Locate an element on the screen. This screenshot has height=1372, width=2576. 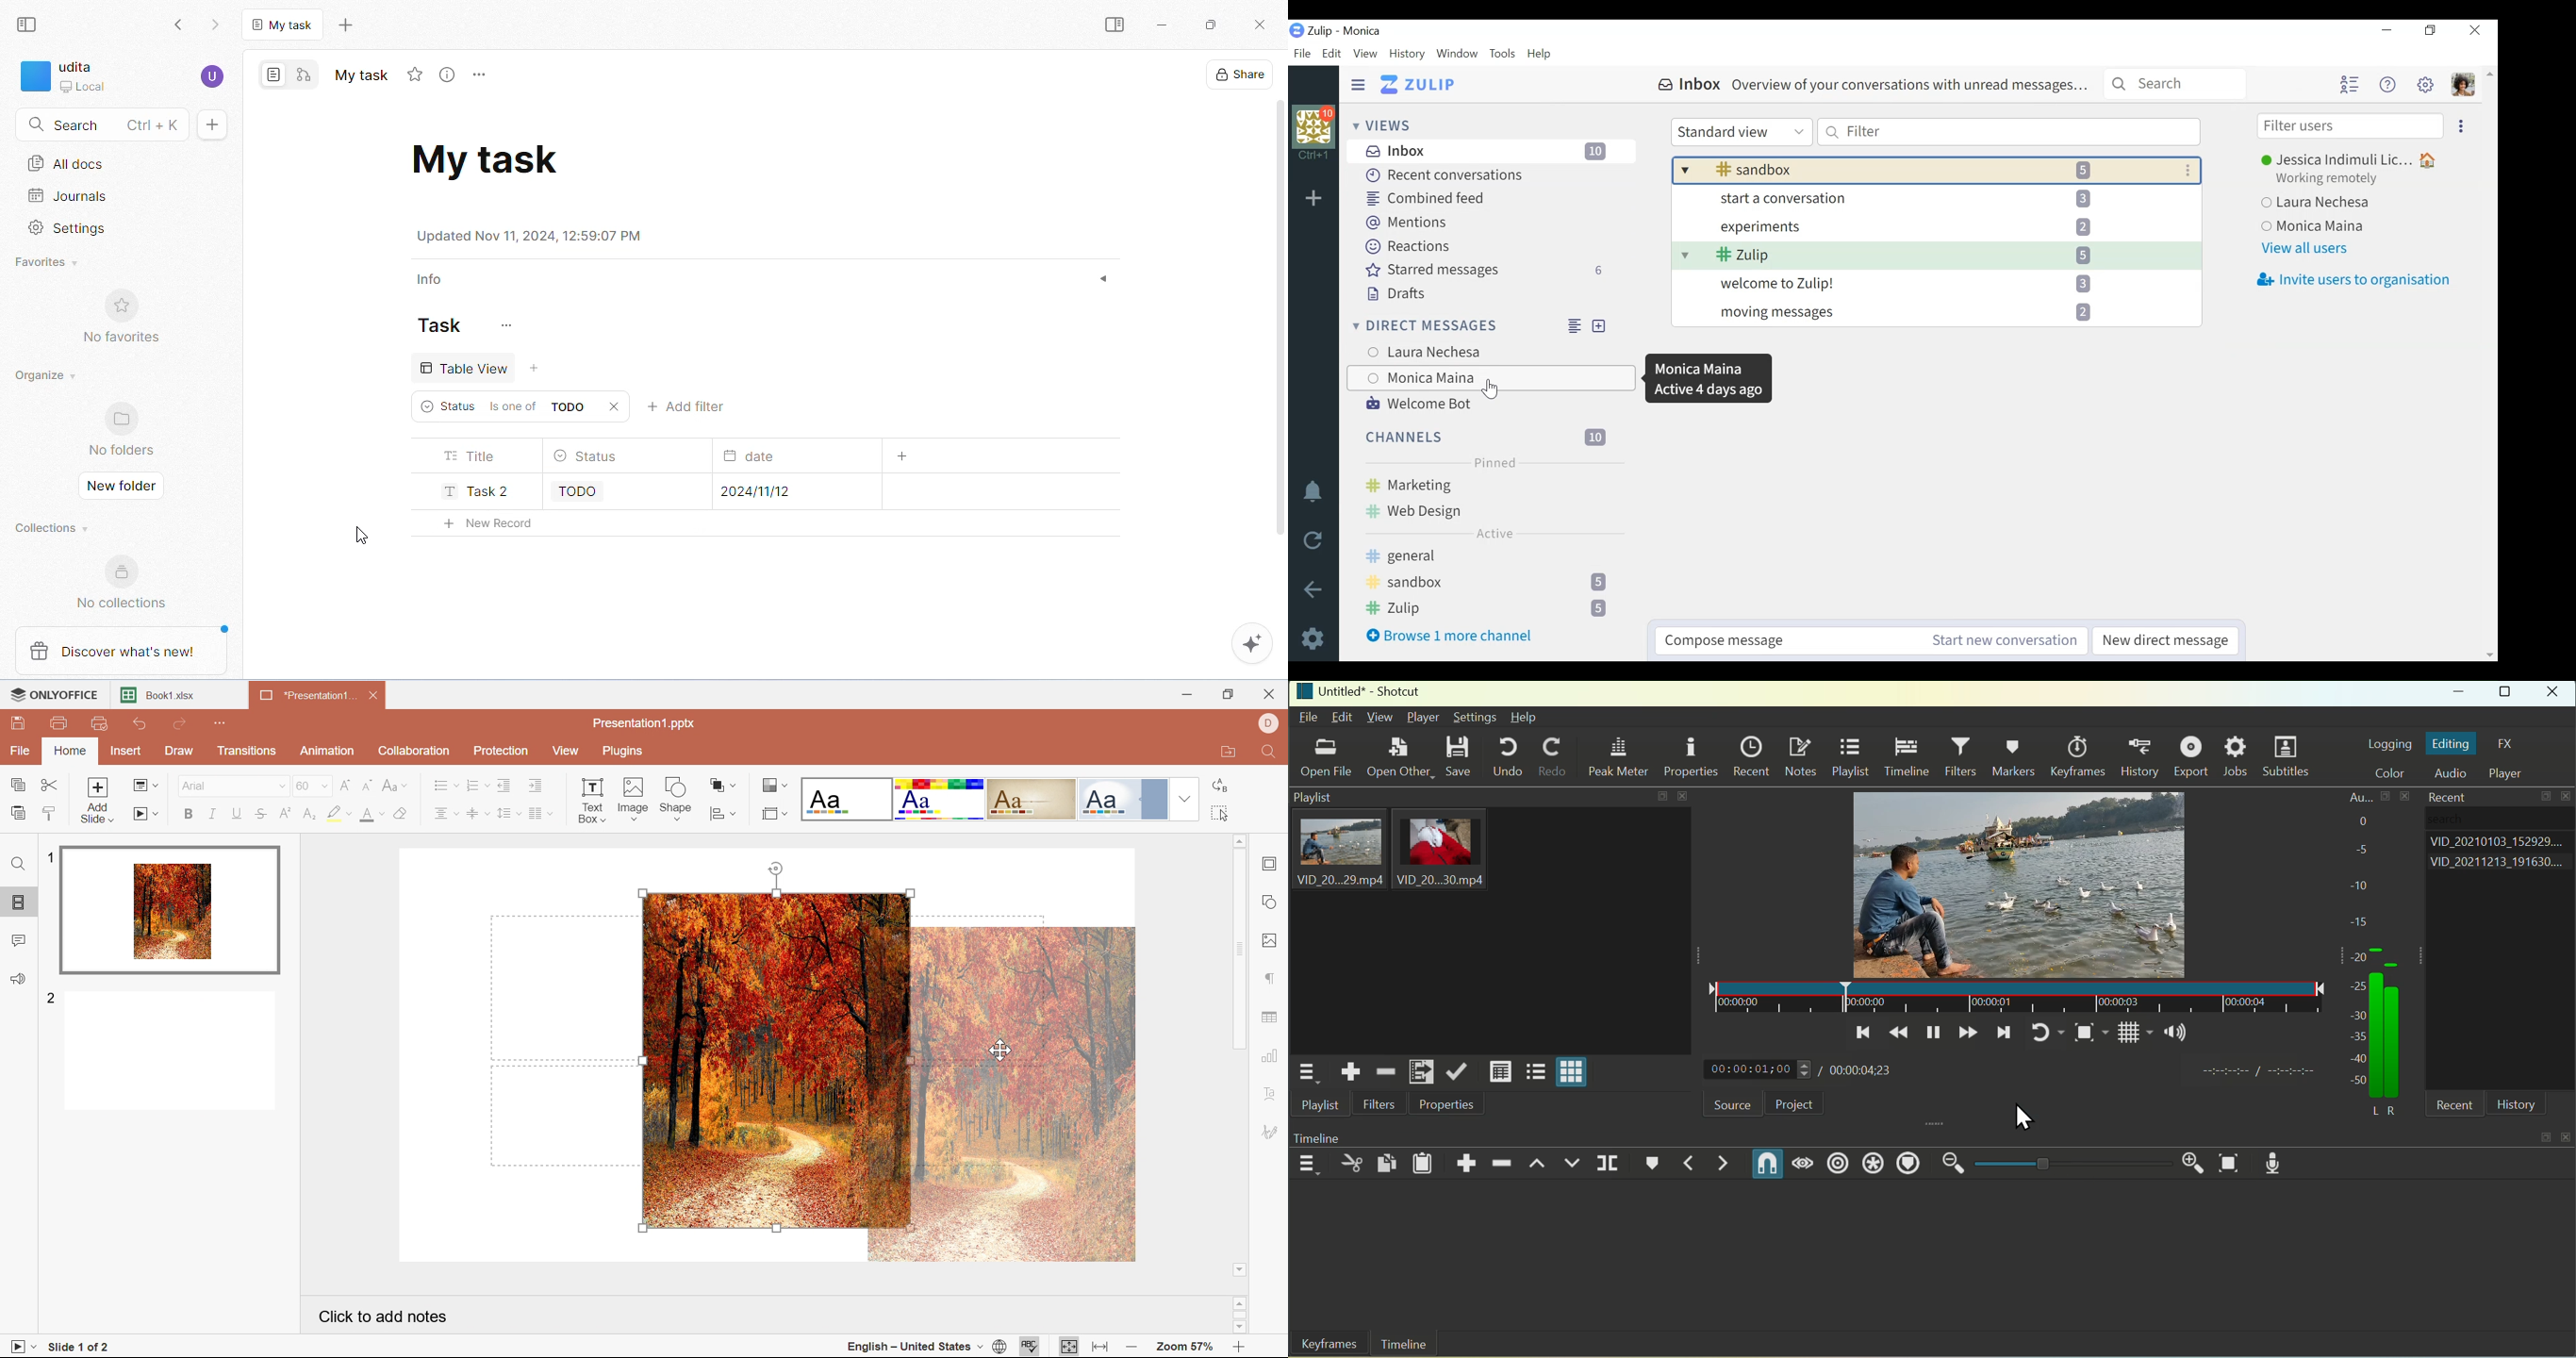
Fit to slide is located at coordinates (1069, 1346).